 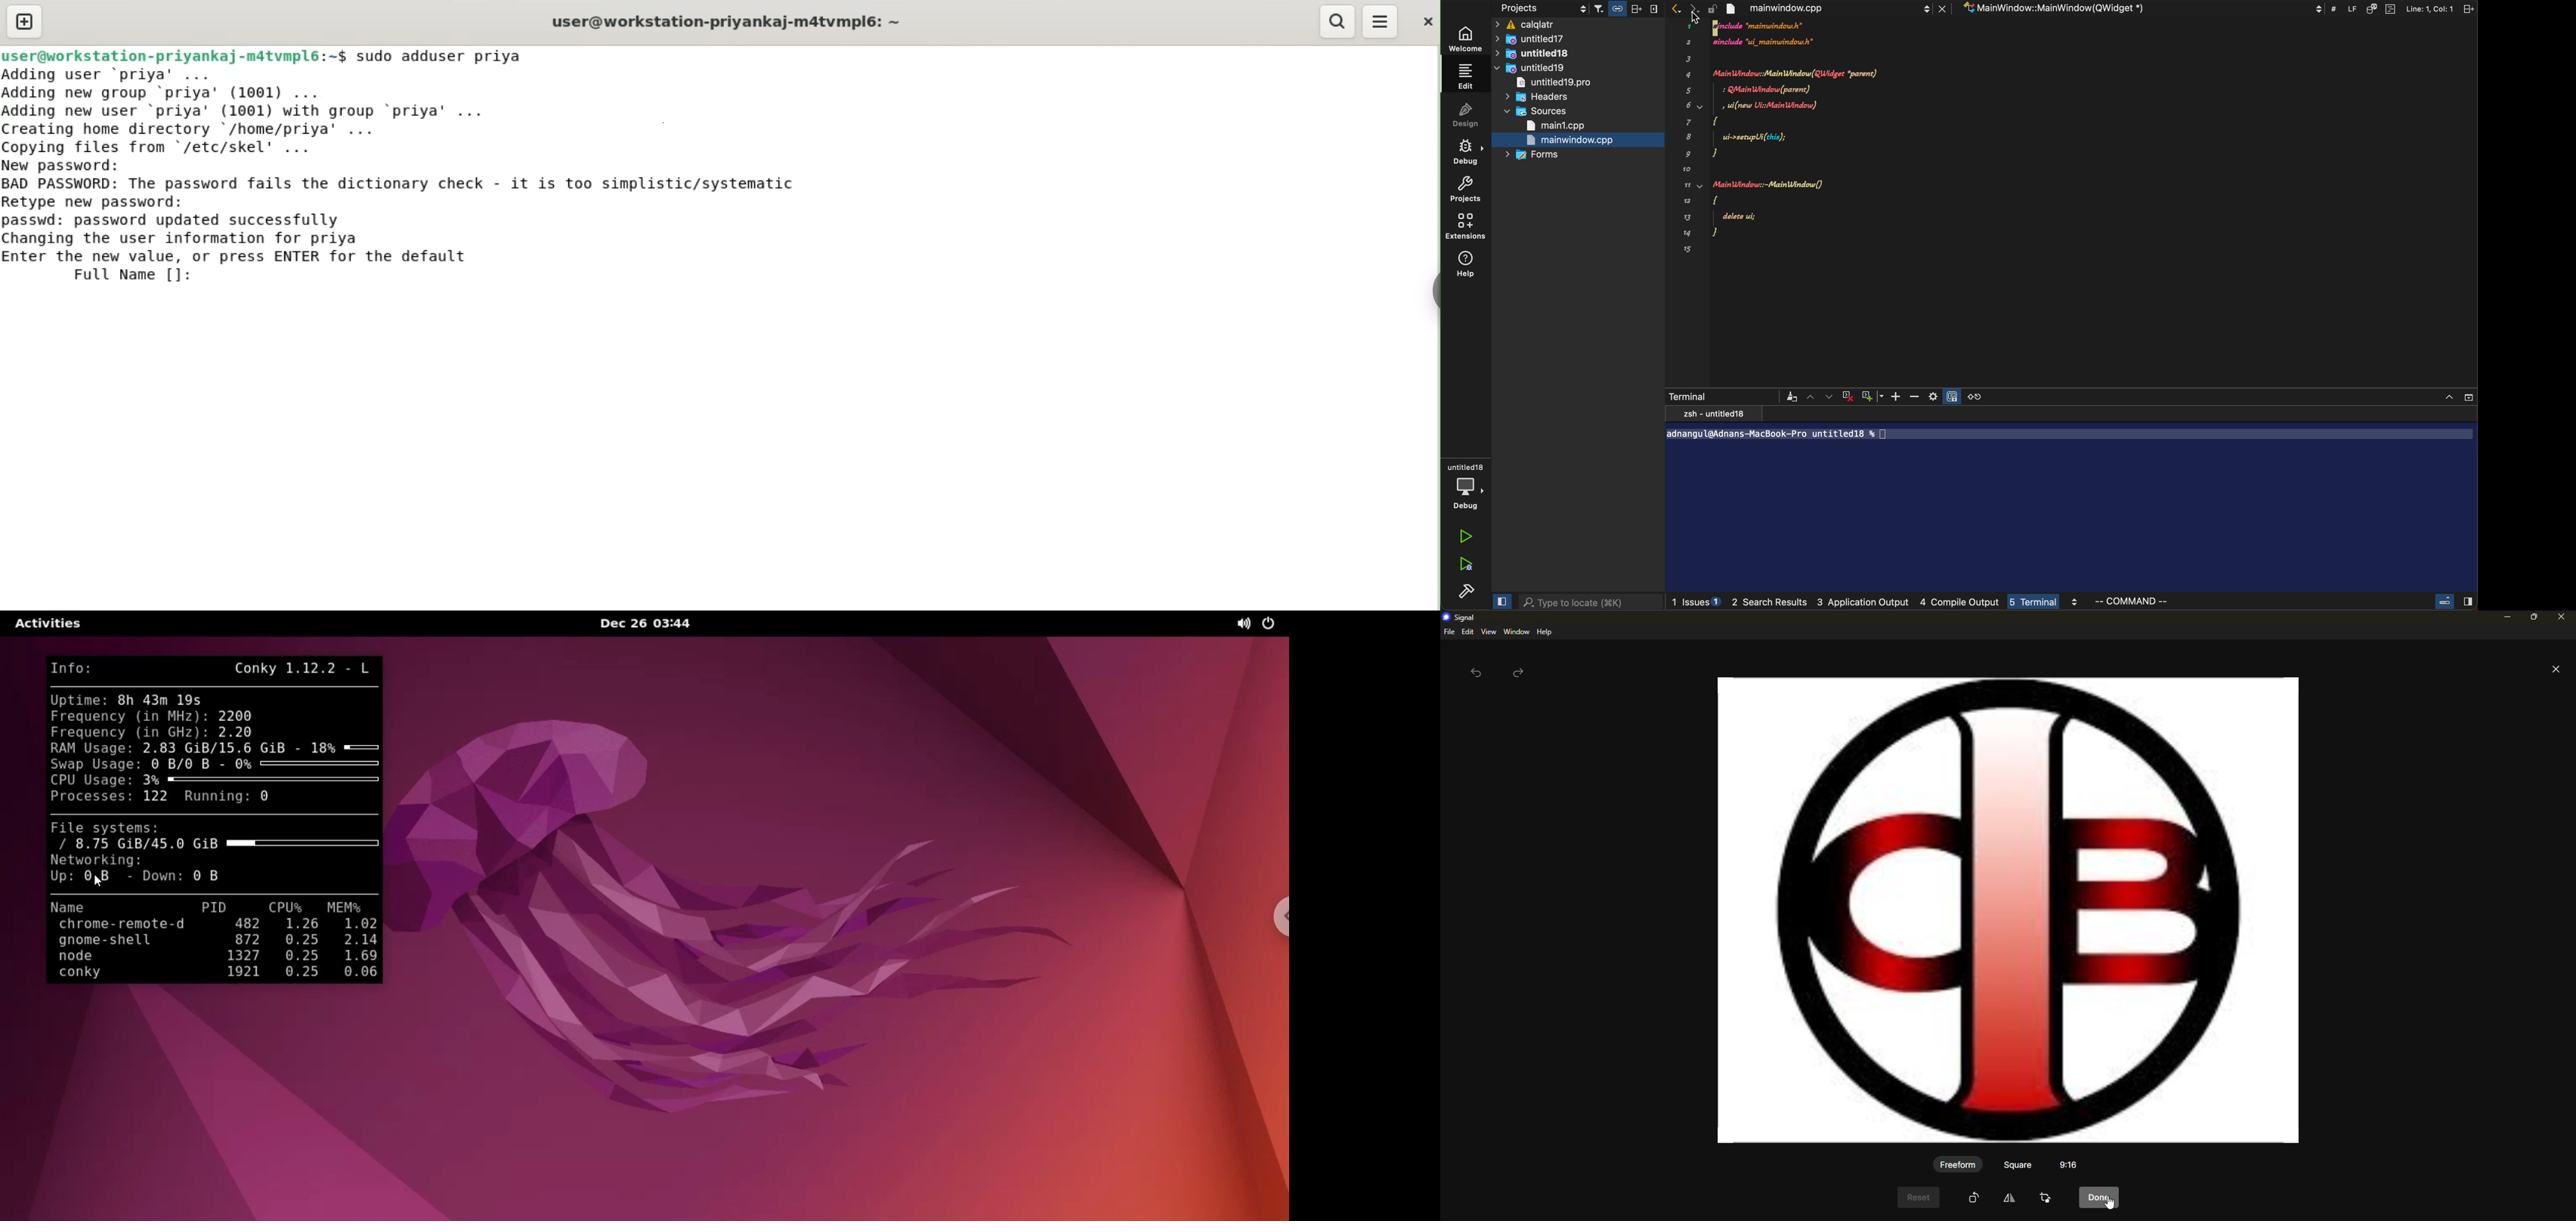 What do you see at coordinates (2073, 1165) in the screenshot?
I see `aspect ratio` at bounding box center [2073, 1165].